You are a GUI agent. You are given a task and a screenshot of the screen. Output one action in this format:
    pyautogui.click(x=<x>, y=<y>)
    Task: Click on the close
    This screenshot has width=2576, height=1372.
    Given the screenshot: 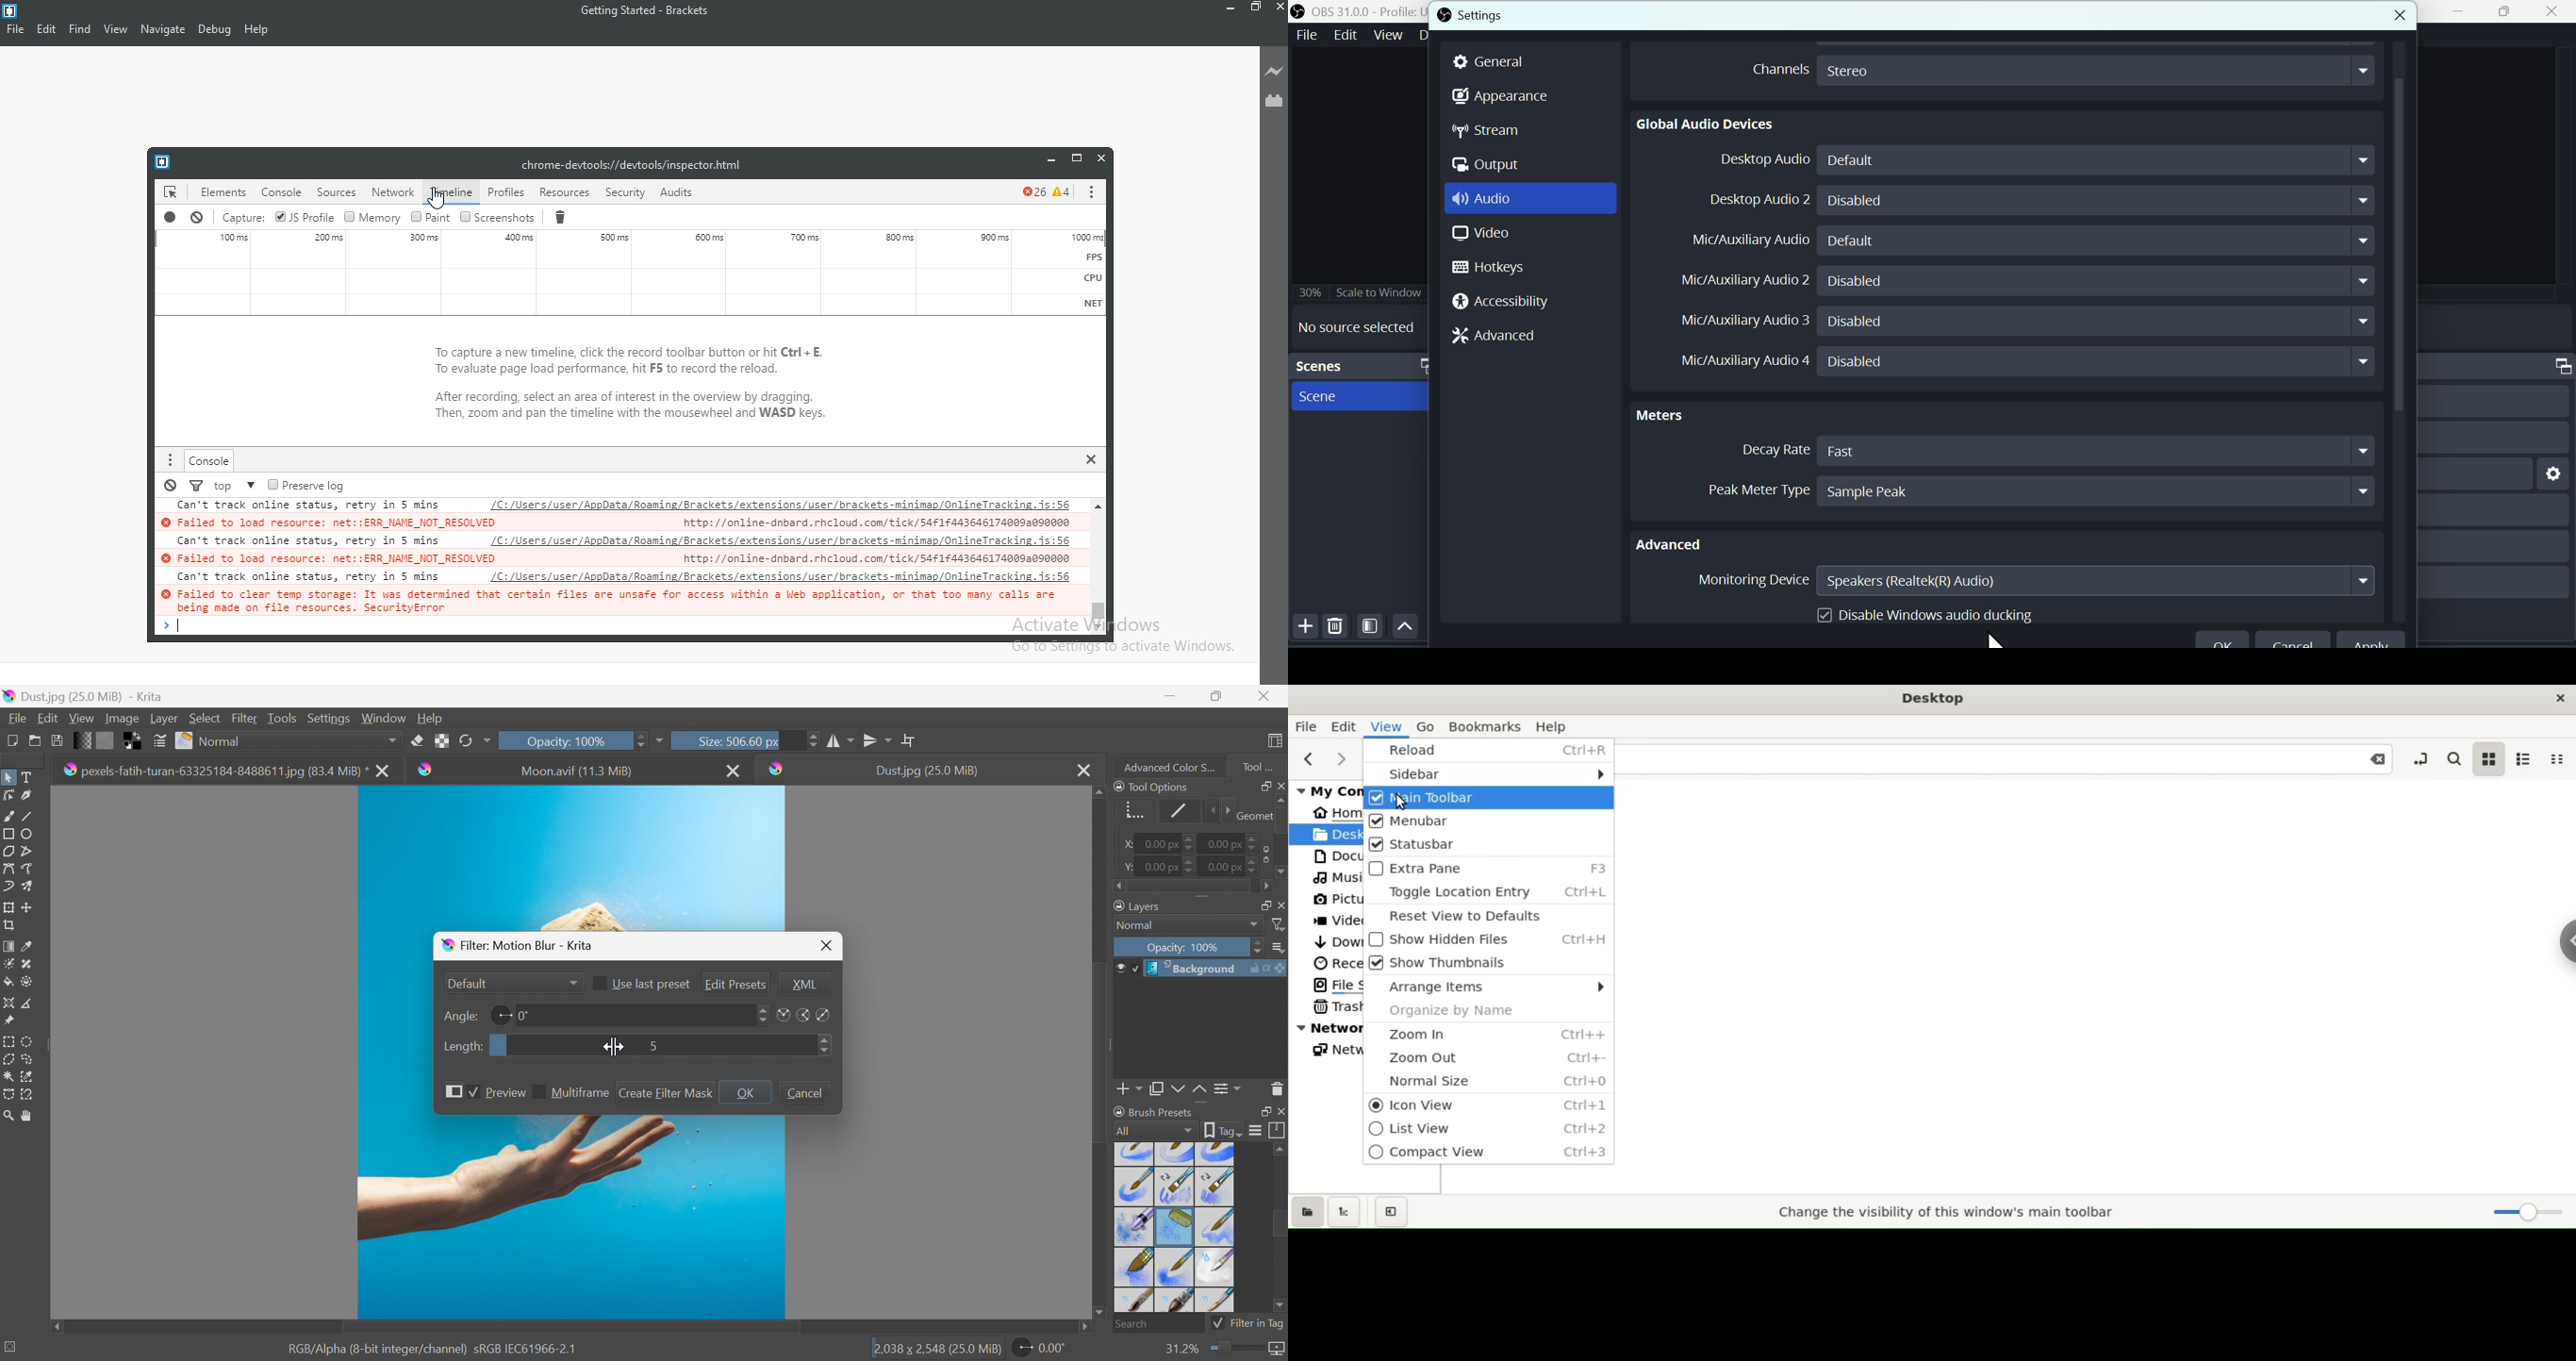 What is the action you would take?
    pyautogui.click(x=385, y=772)
    